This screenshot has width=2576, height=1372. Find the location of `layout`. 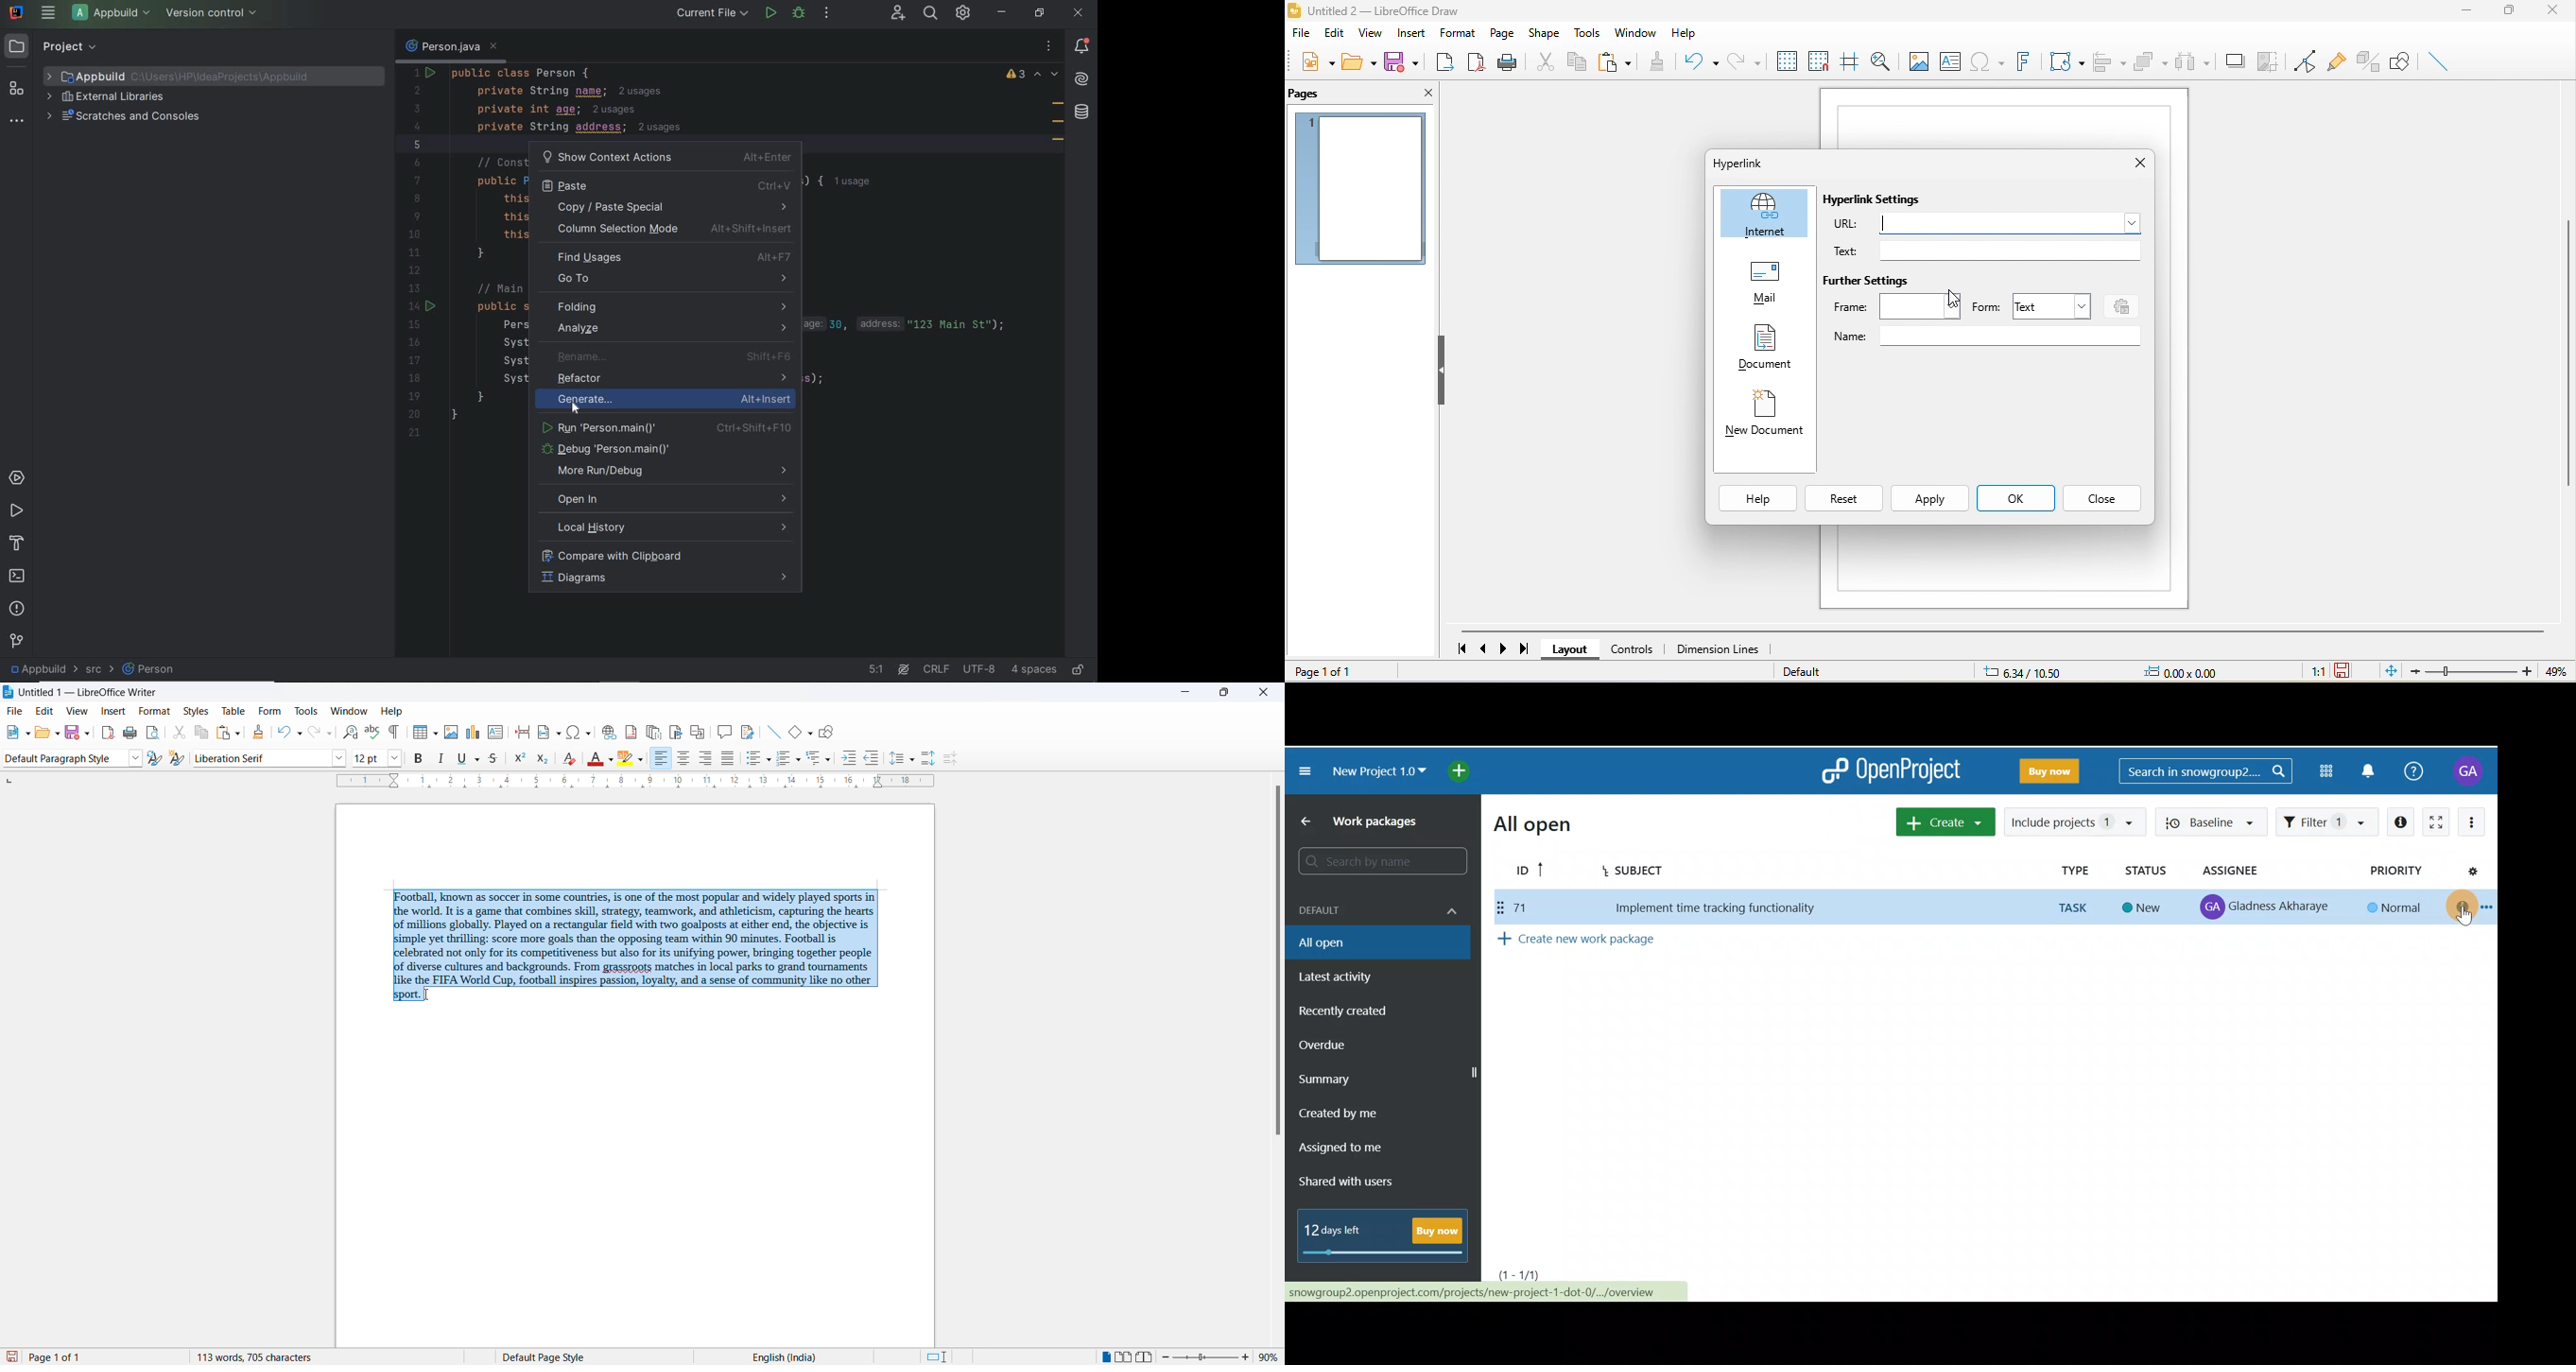

layout is located at coordinates (1572, 649).